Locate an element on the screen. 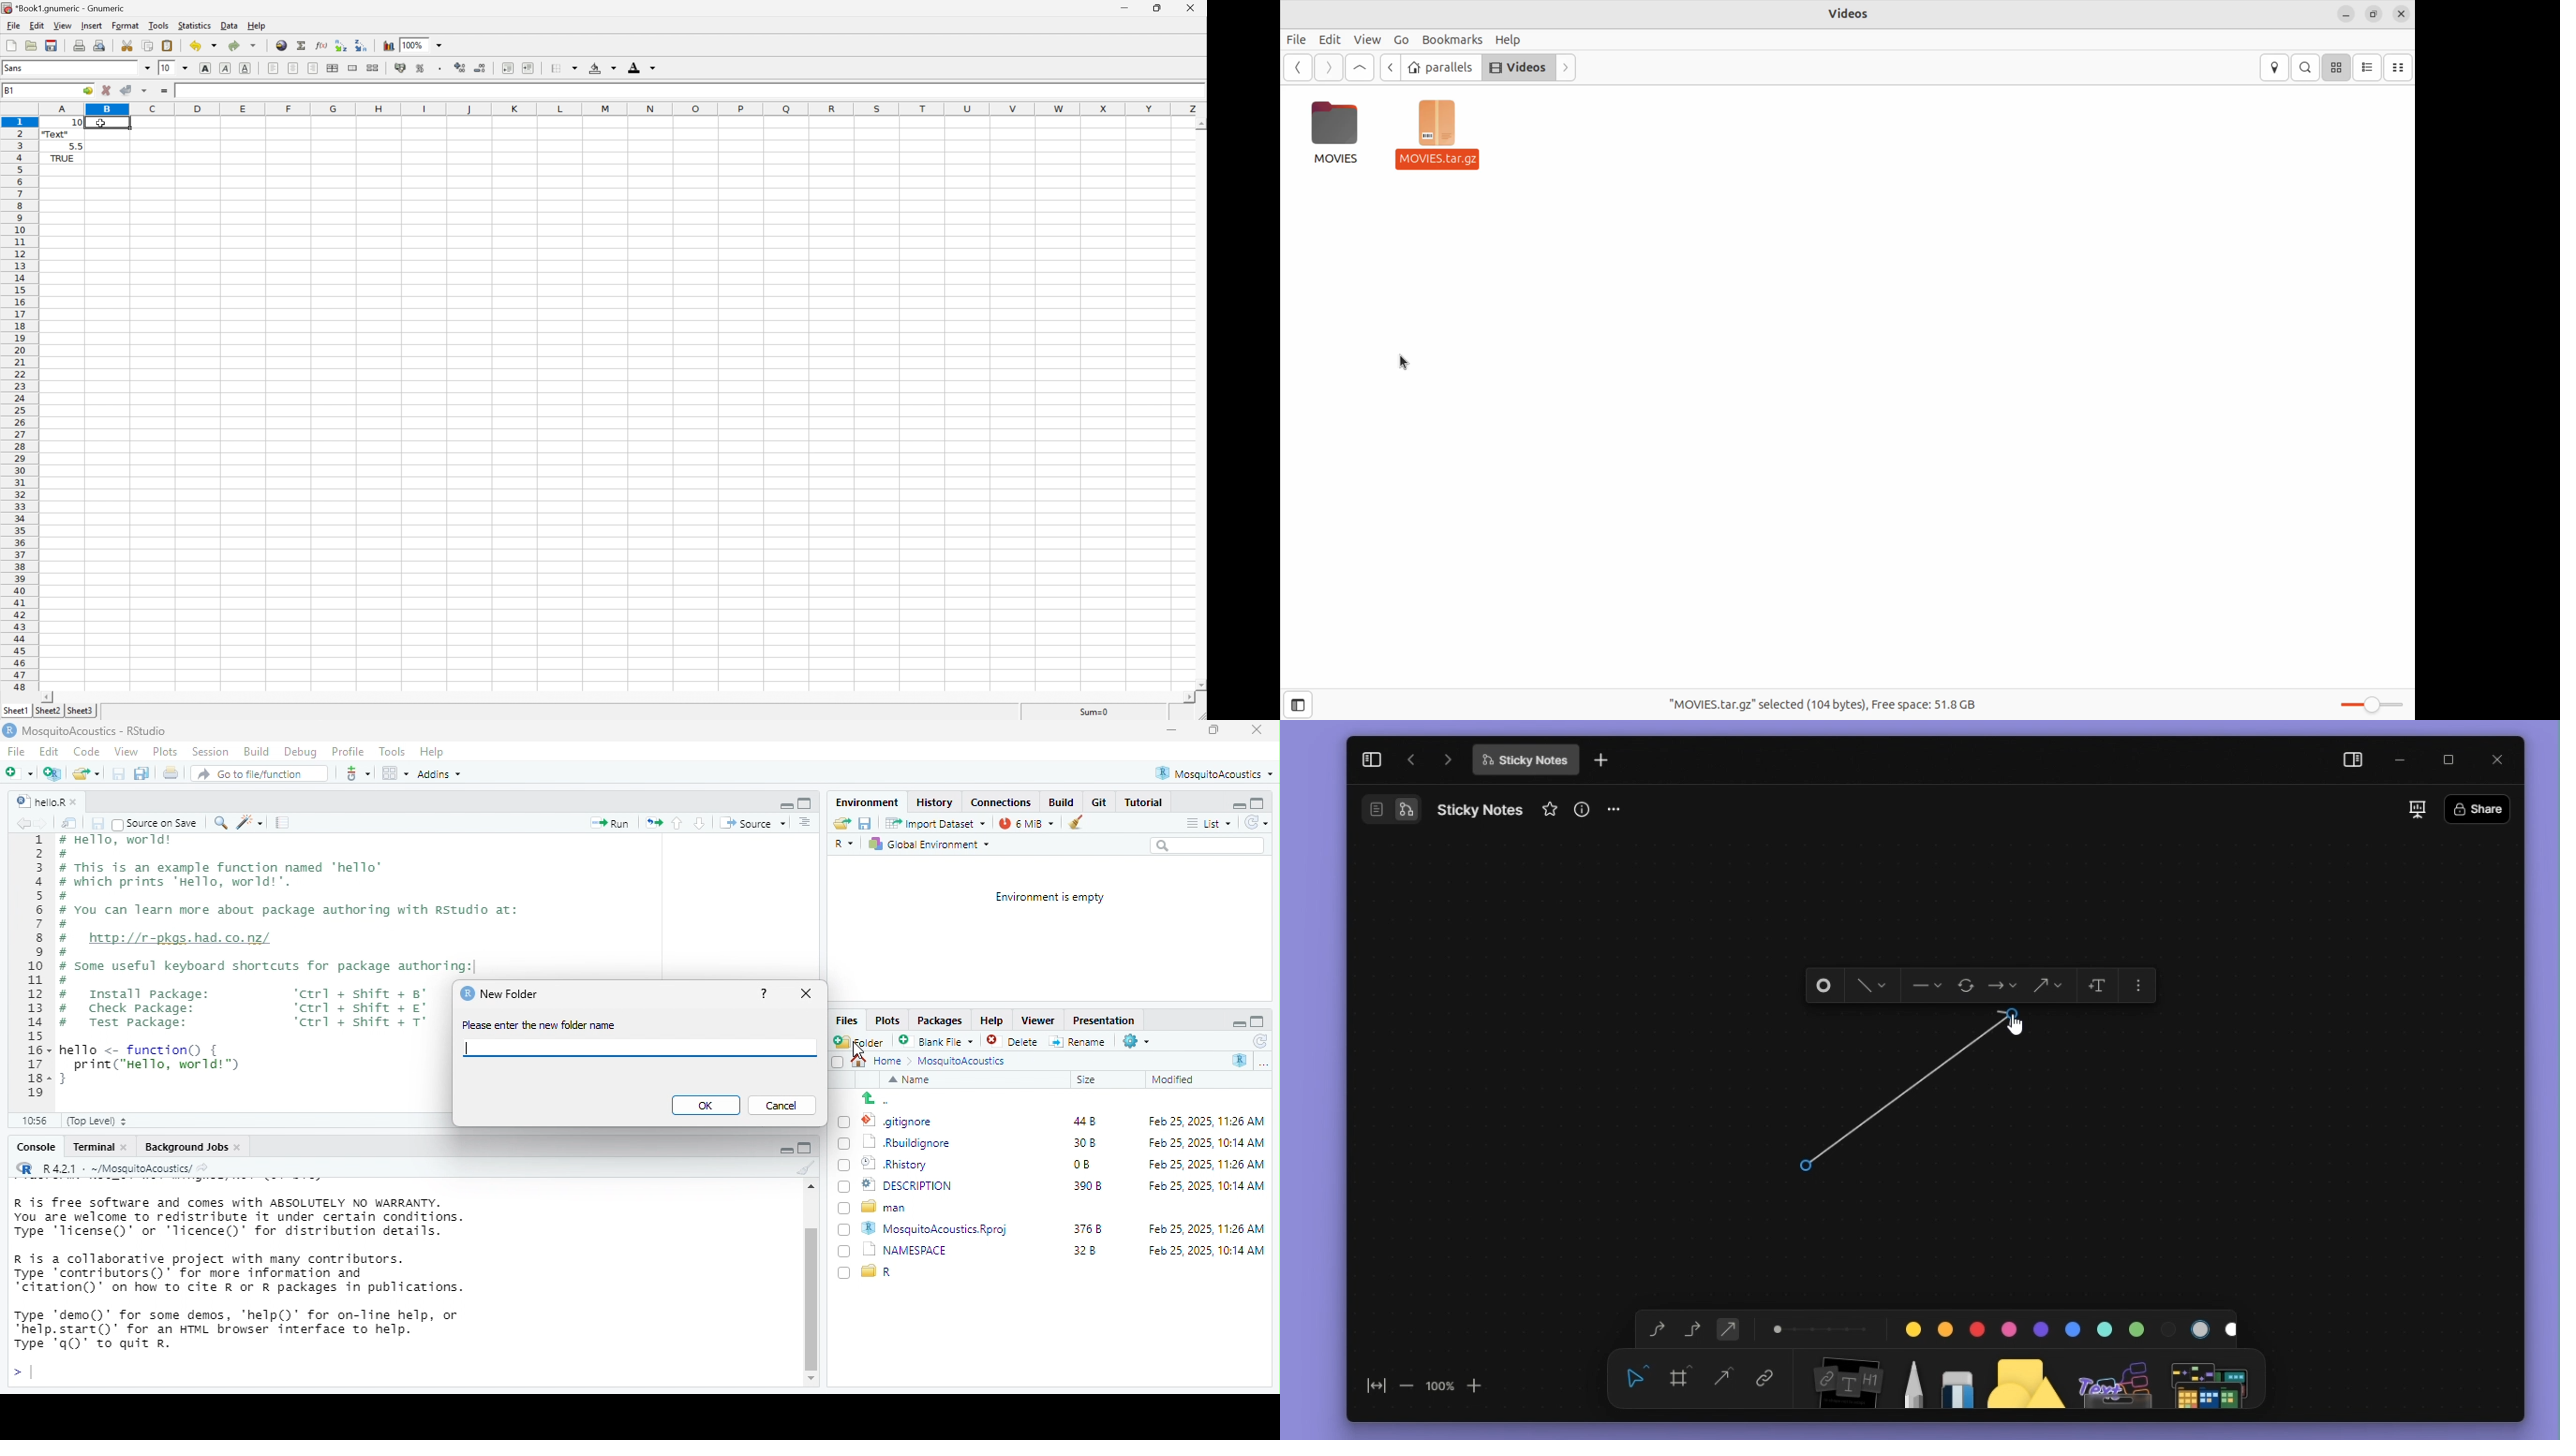 This screenshot has width=2576, height=1456. ok is located at coordinates (705, 1106).